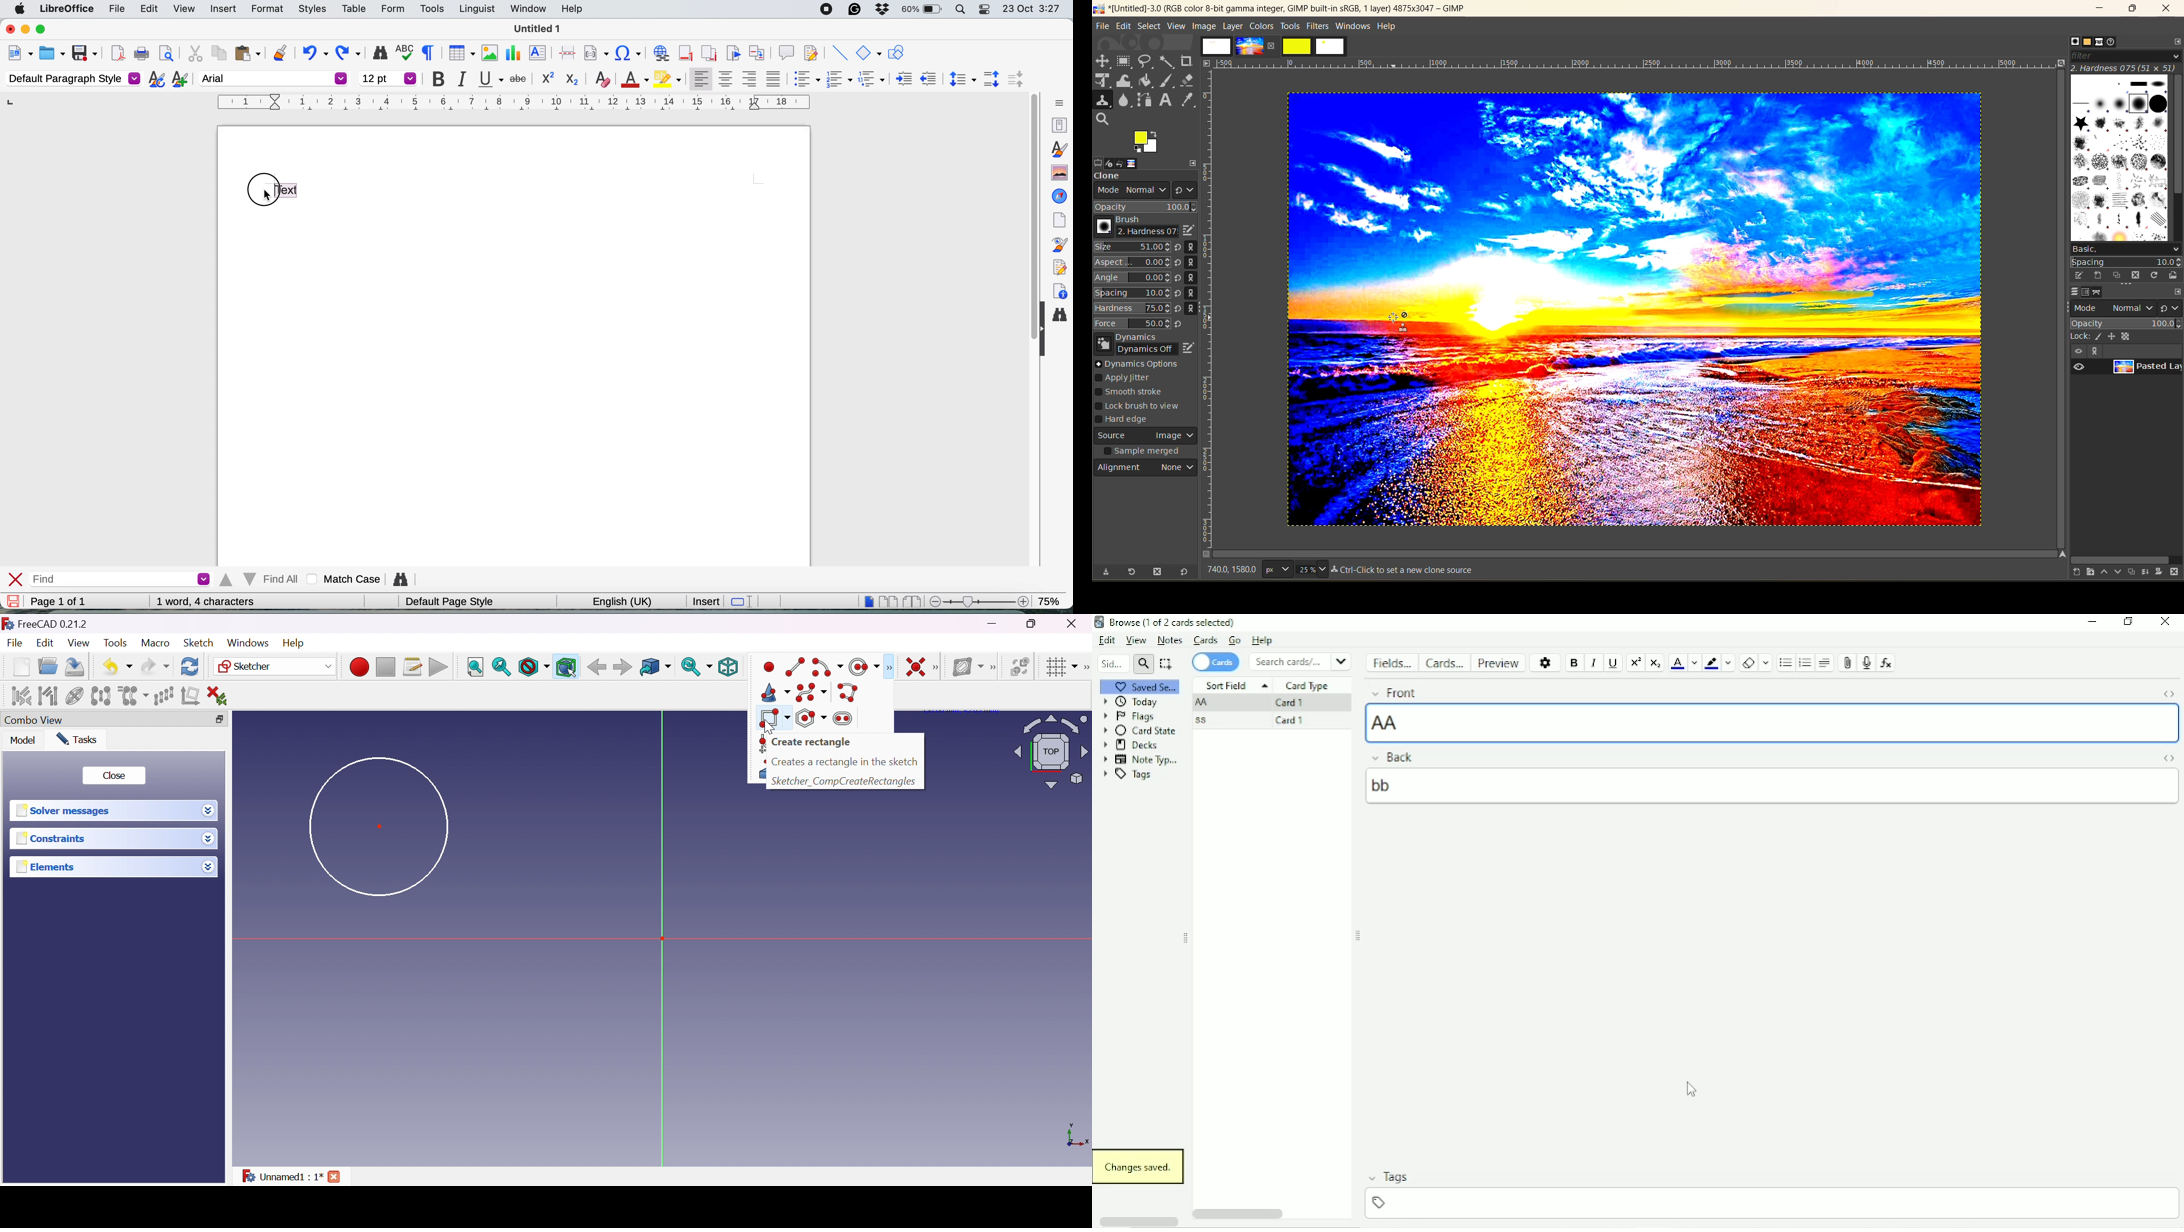  What do you see at coordinates (567, 667) in the screenshot?
I see `Bounding box` at bounding box center [567, 667].